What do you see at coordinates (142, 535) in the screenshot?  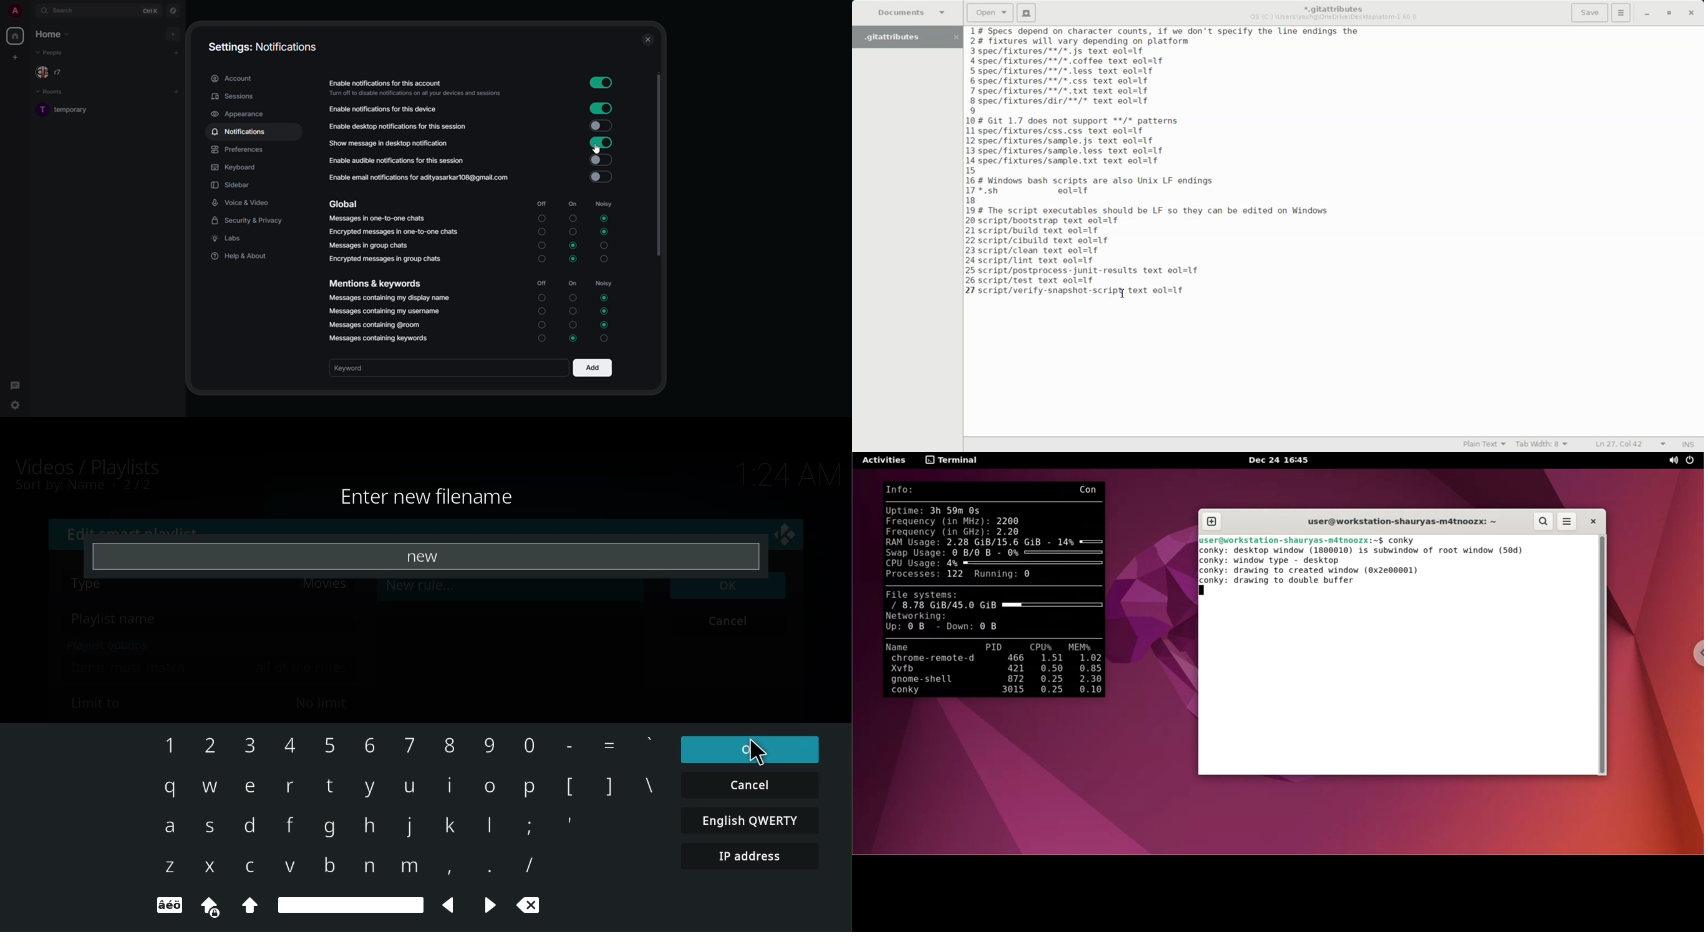 I see `edit smart playlist` at bounding box center [142, 535].